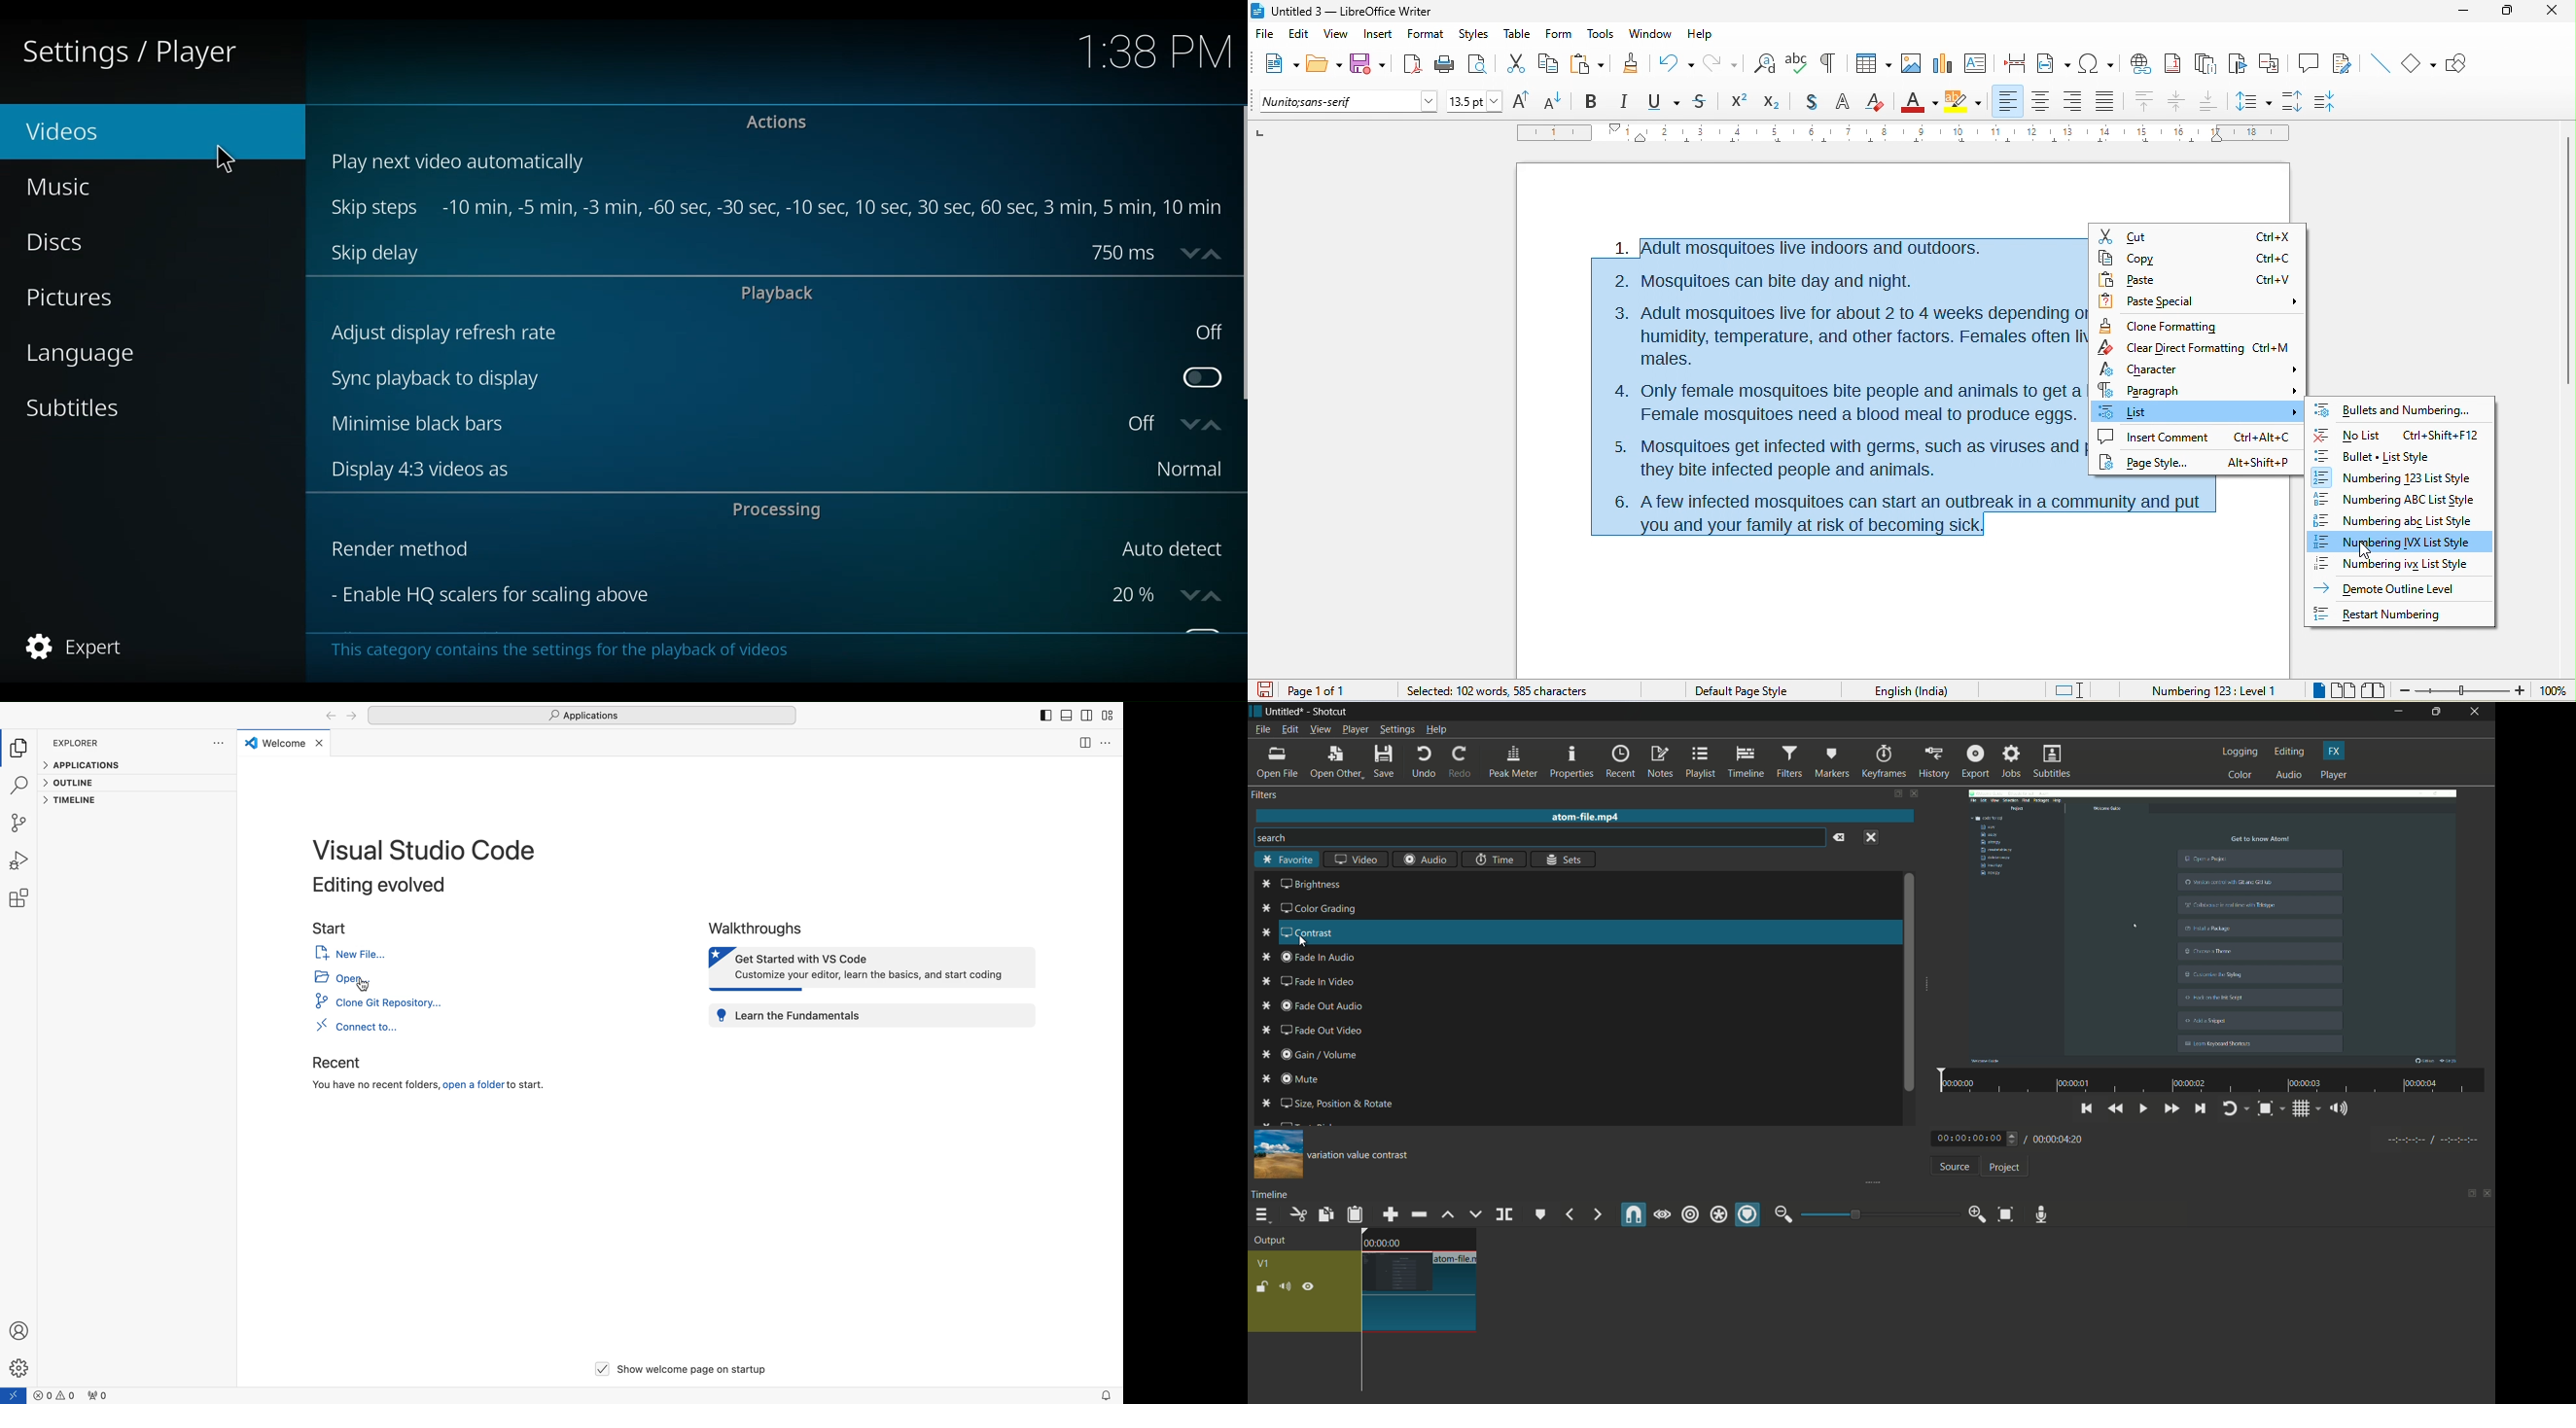 The width and height of the screenshot is (2576, 1428). I want to click on timecodes, so click(2431, 1138).